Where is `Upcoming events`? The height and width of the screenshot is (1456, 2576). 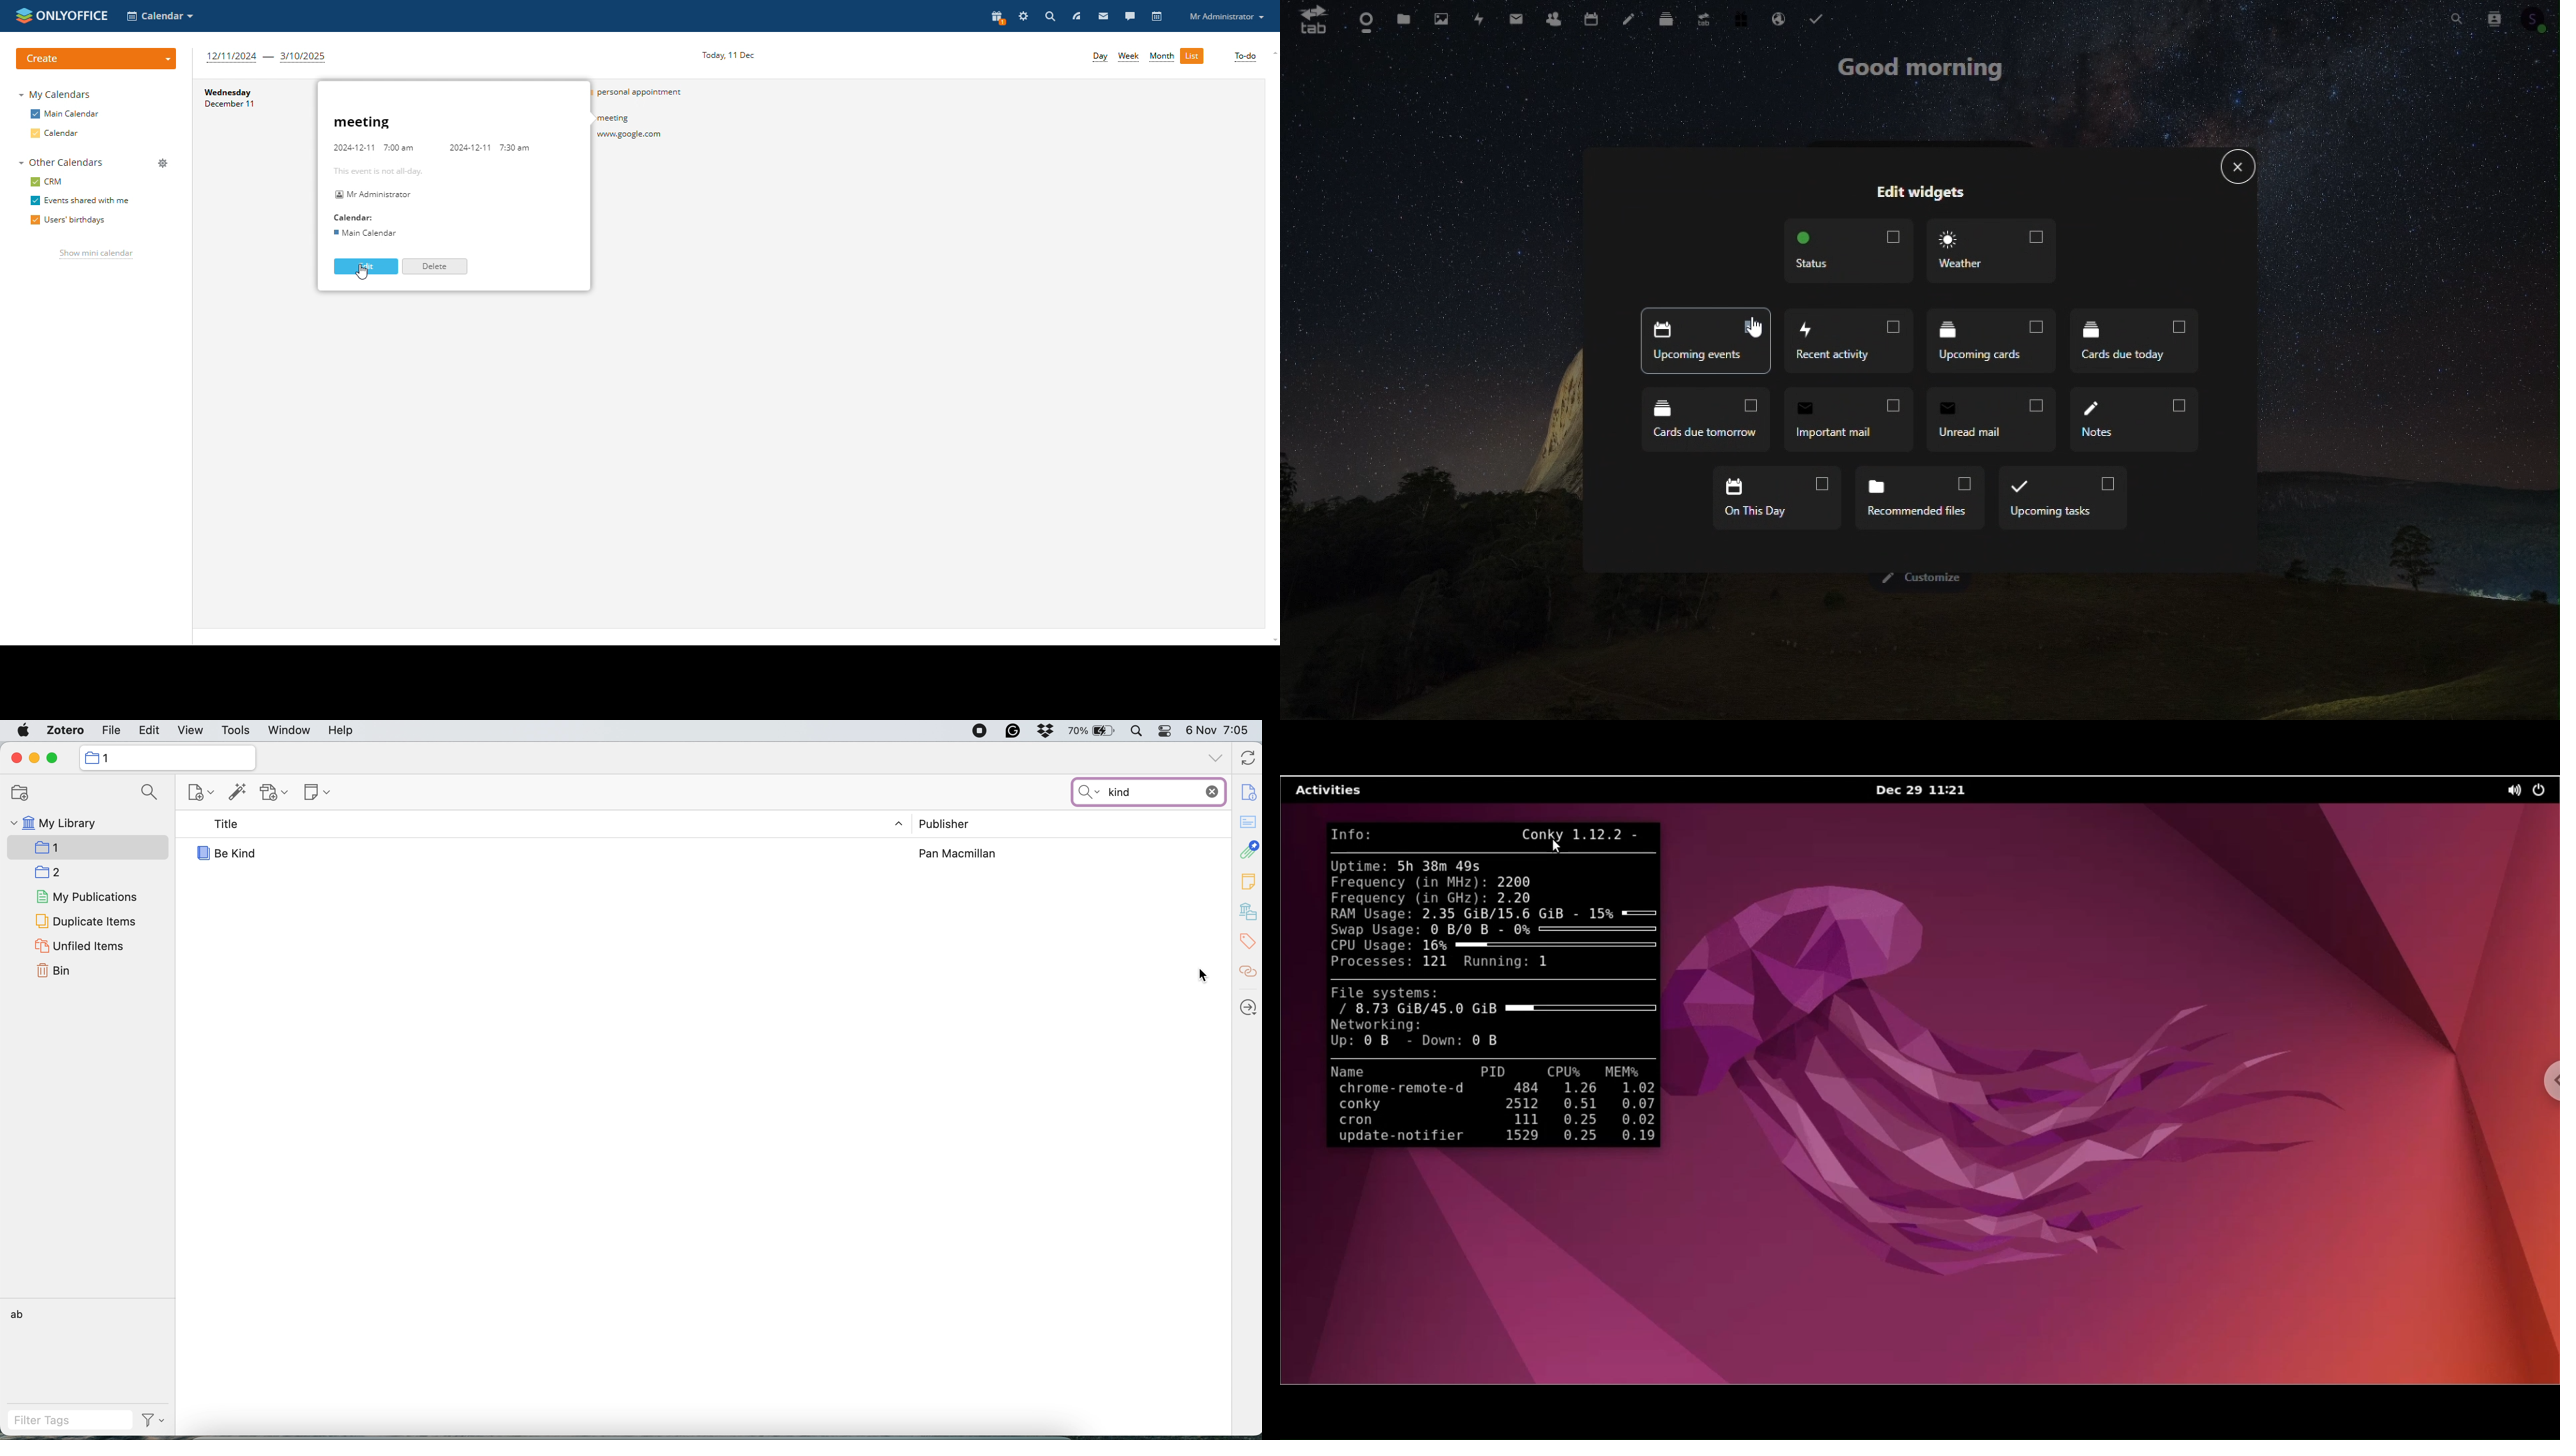 Upcoming events is located at coordinates (1706, 343).